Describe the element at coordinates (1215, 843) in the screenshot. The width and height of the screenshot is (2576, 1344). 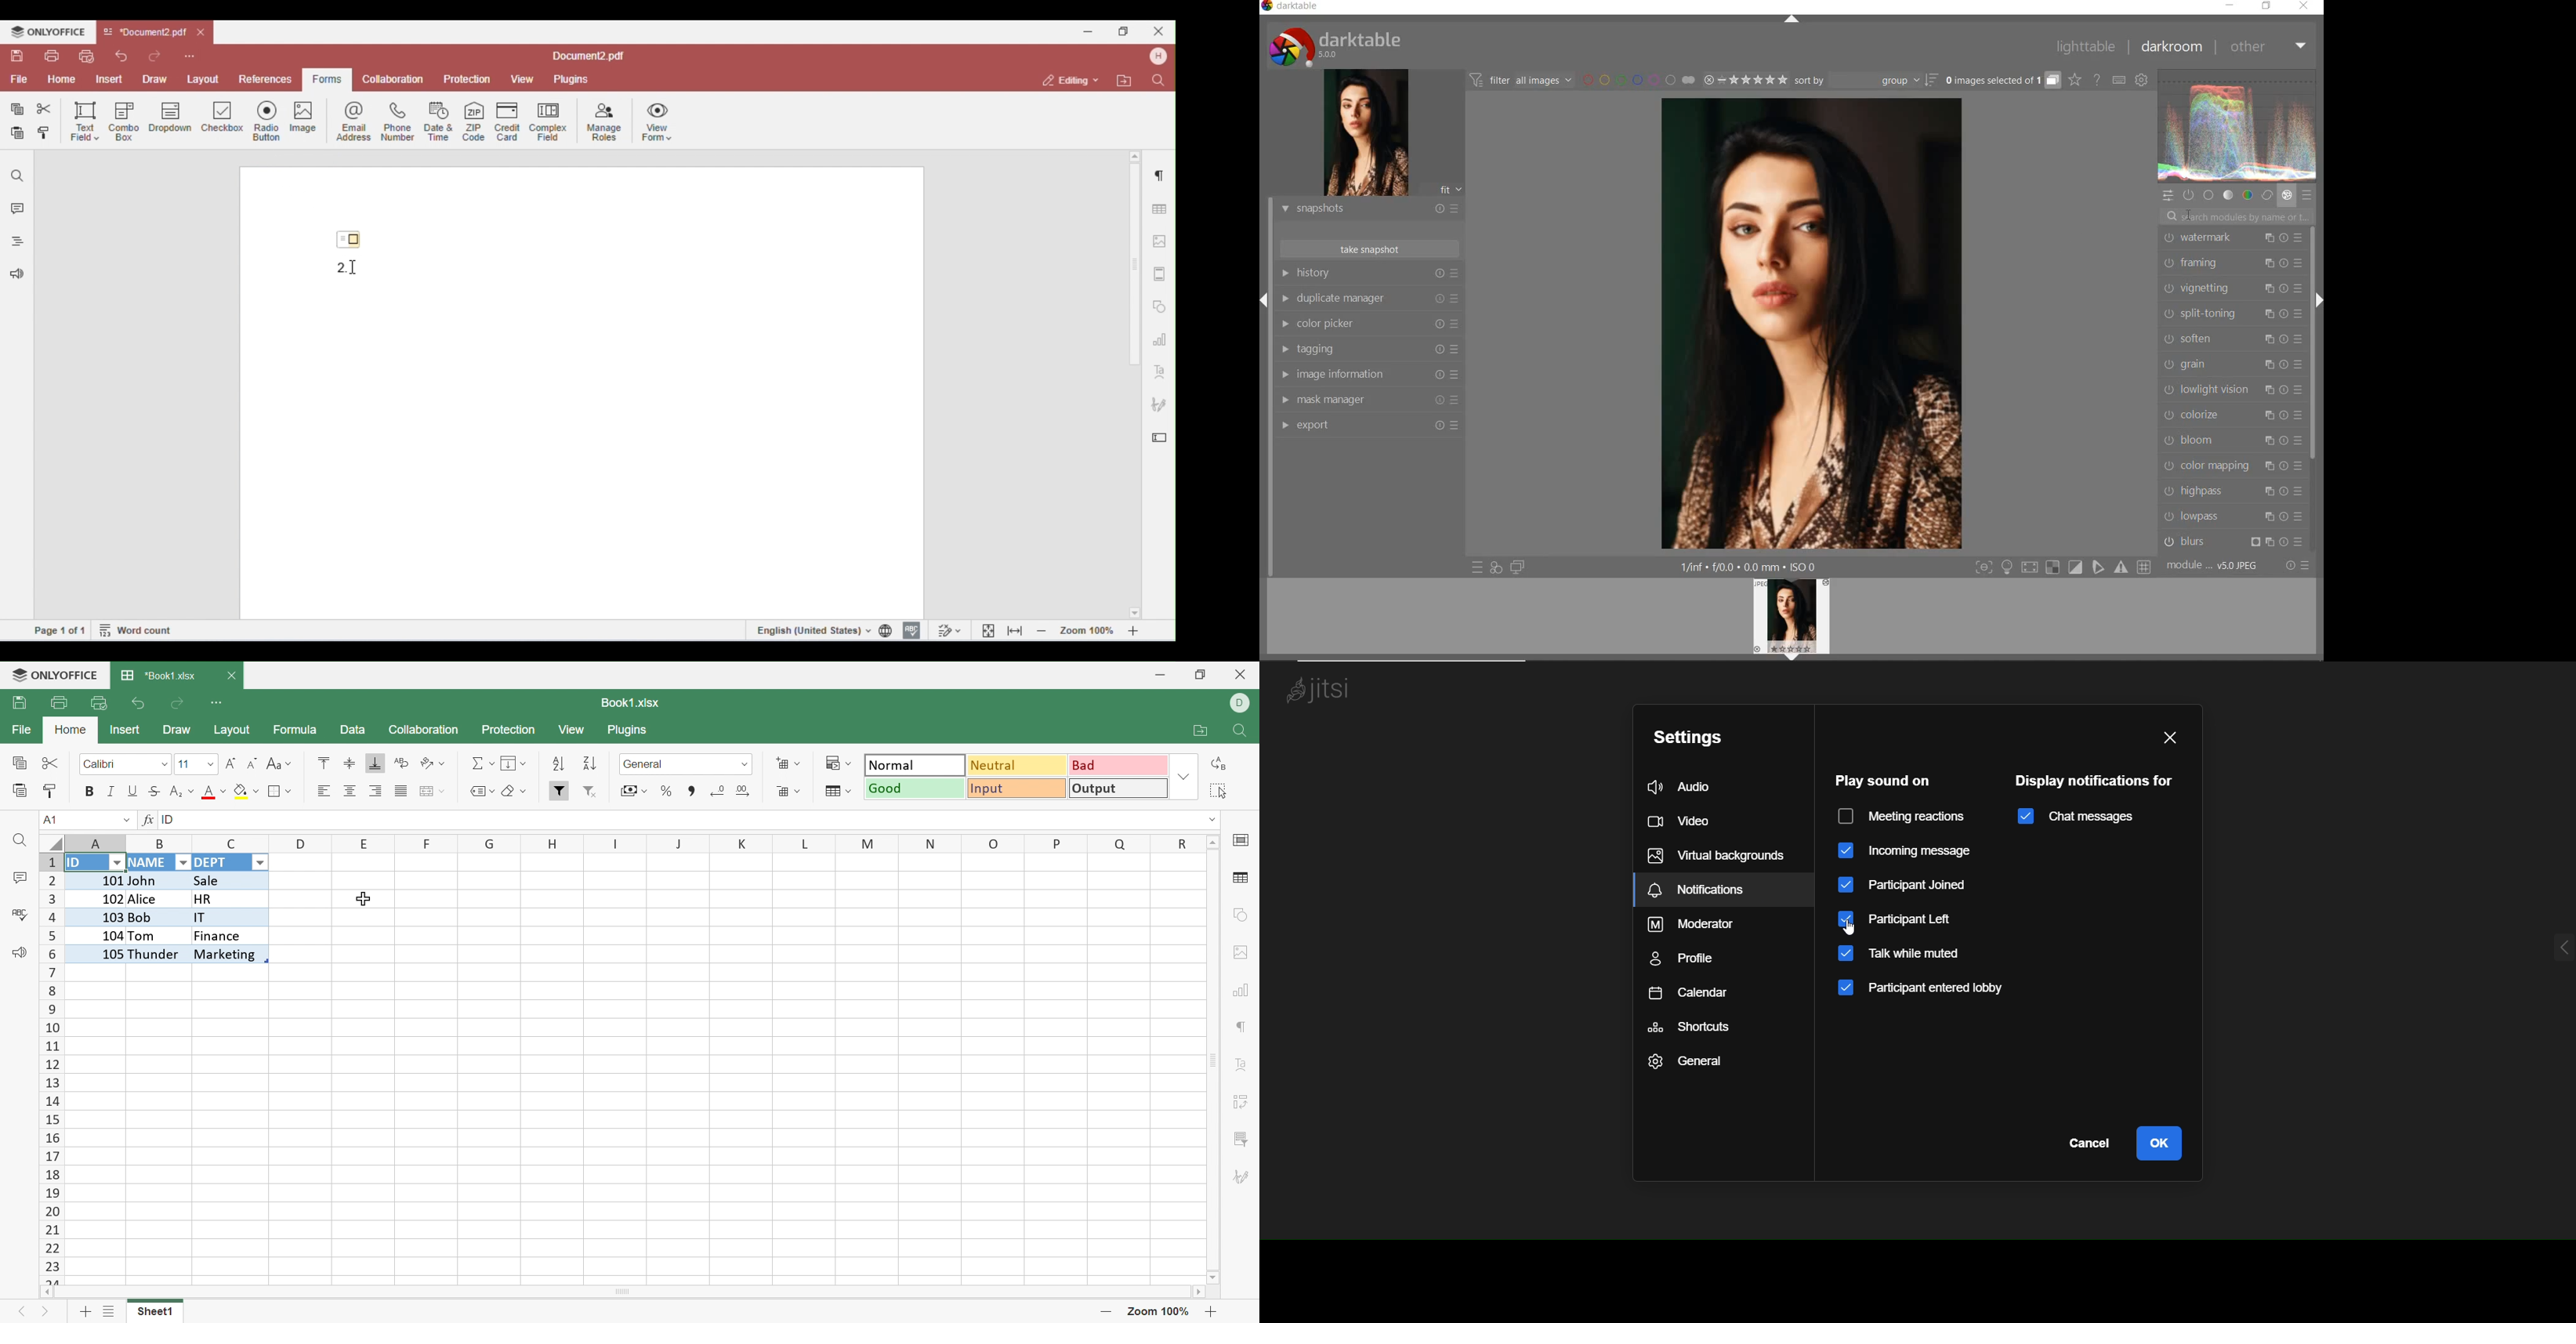
I see `Scroll Up` at that location.